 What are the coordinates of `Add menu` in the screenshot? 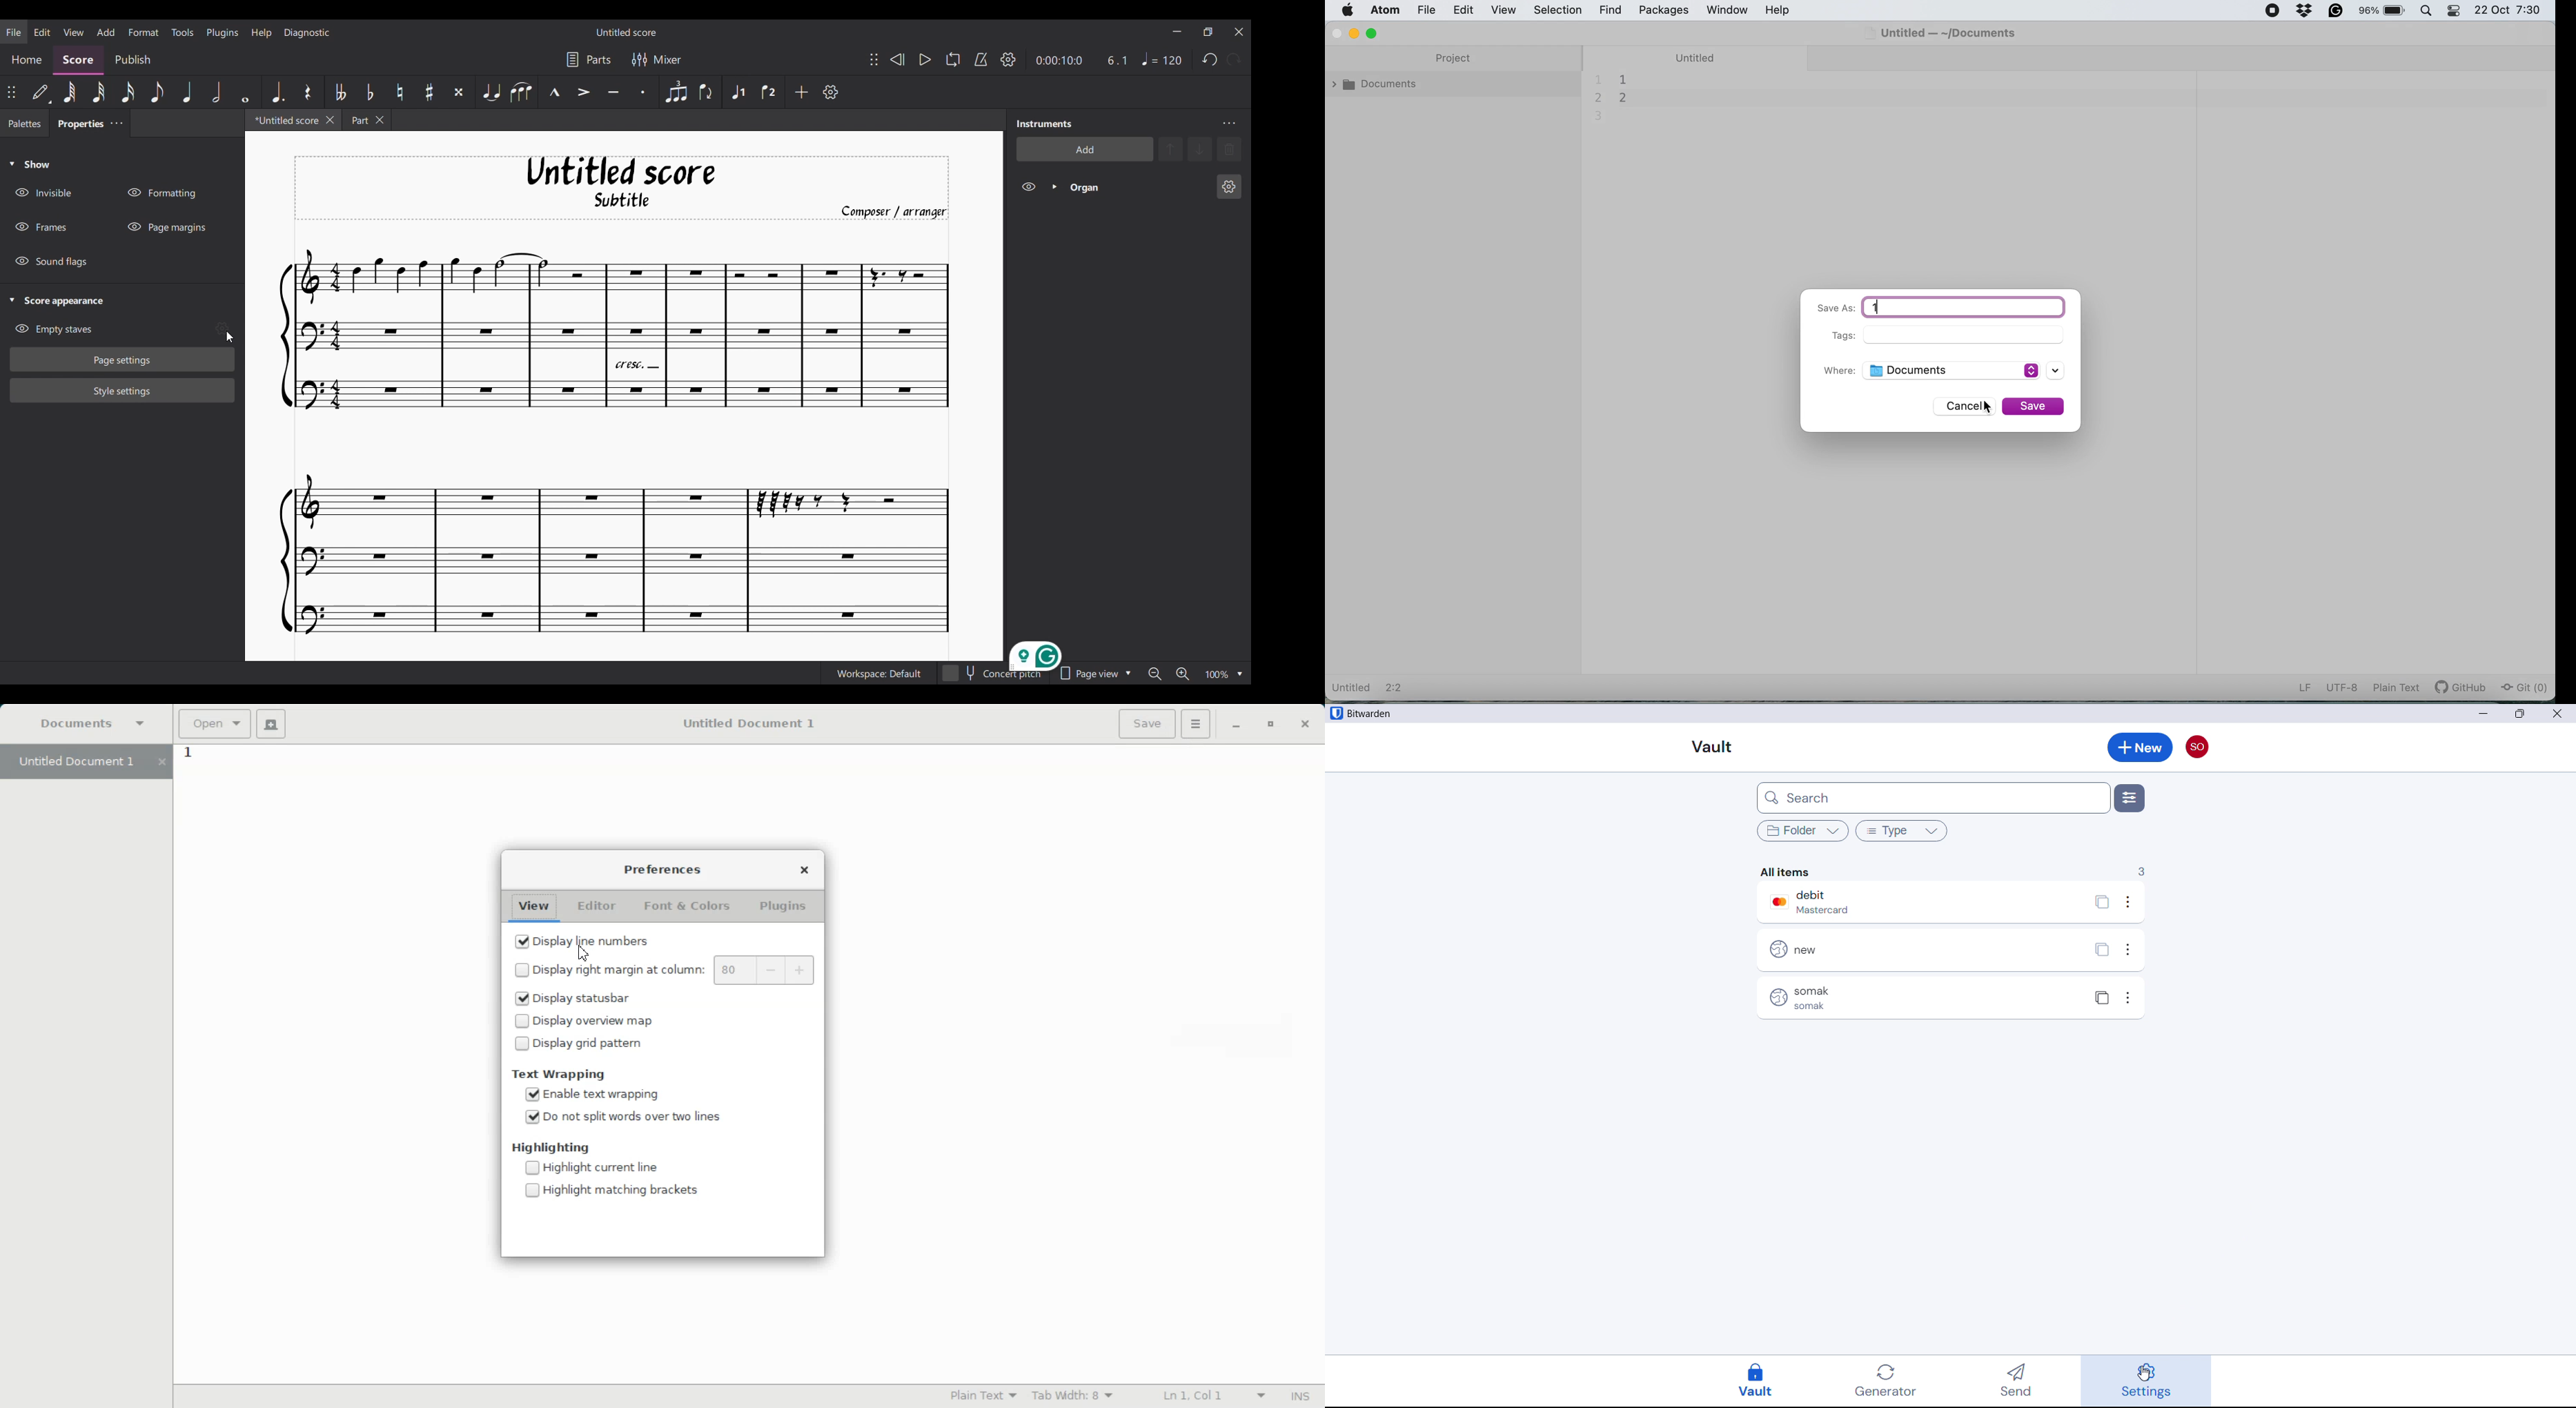 It's located at (106, 31).